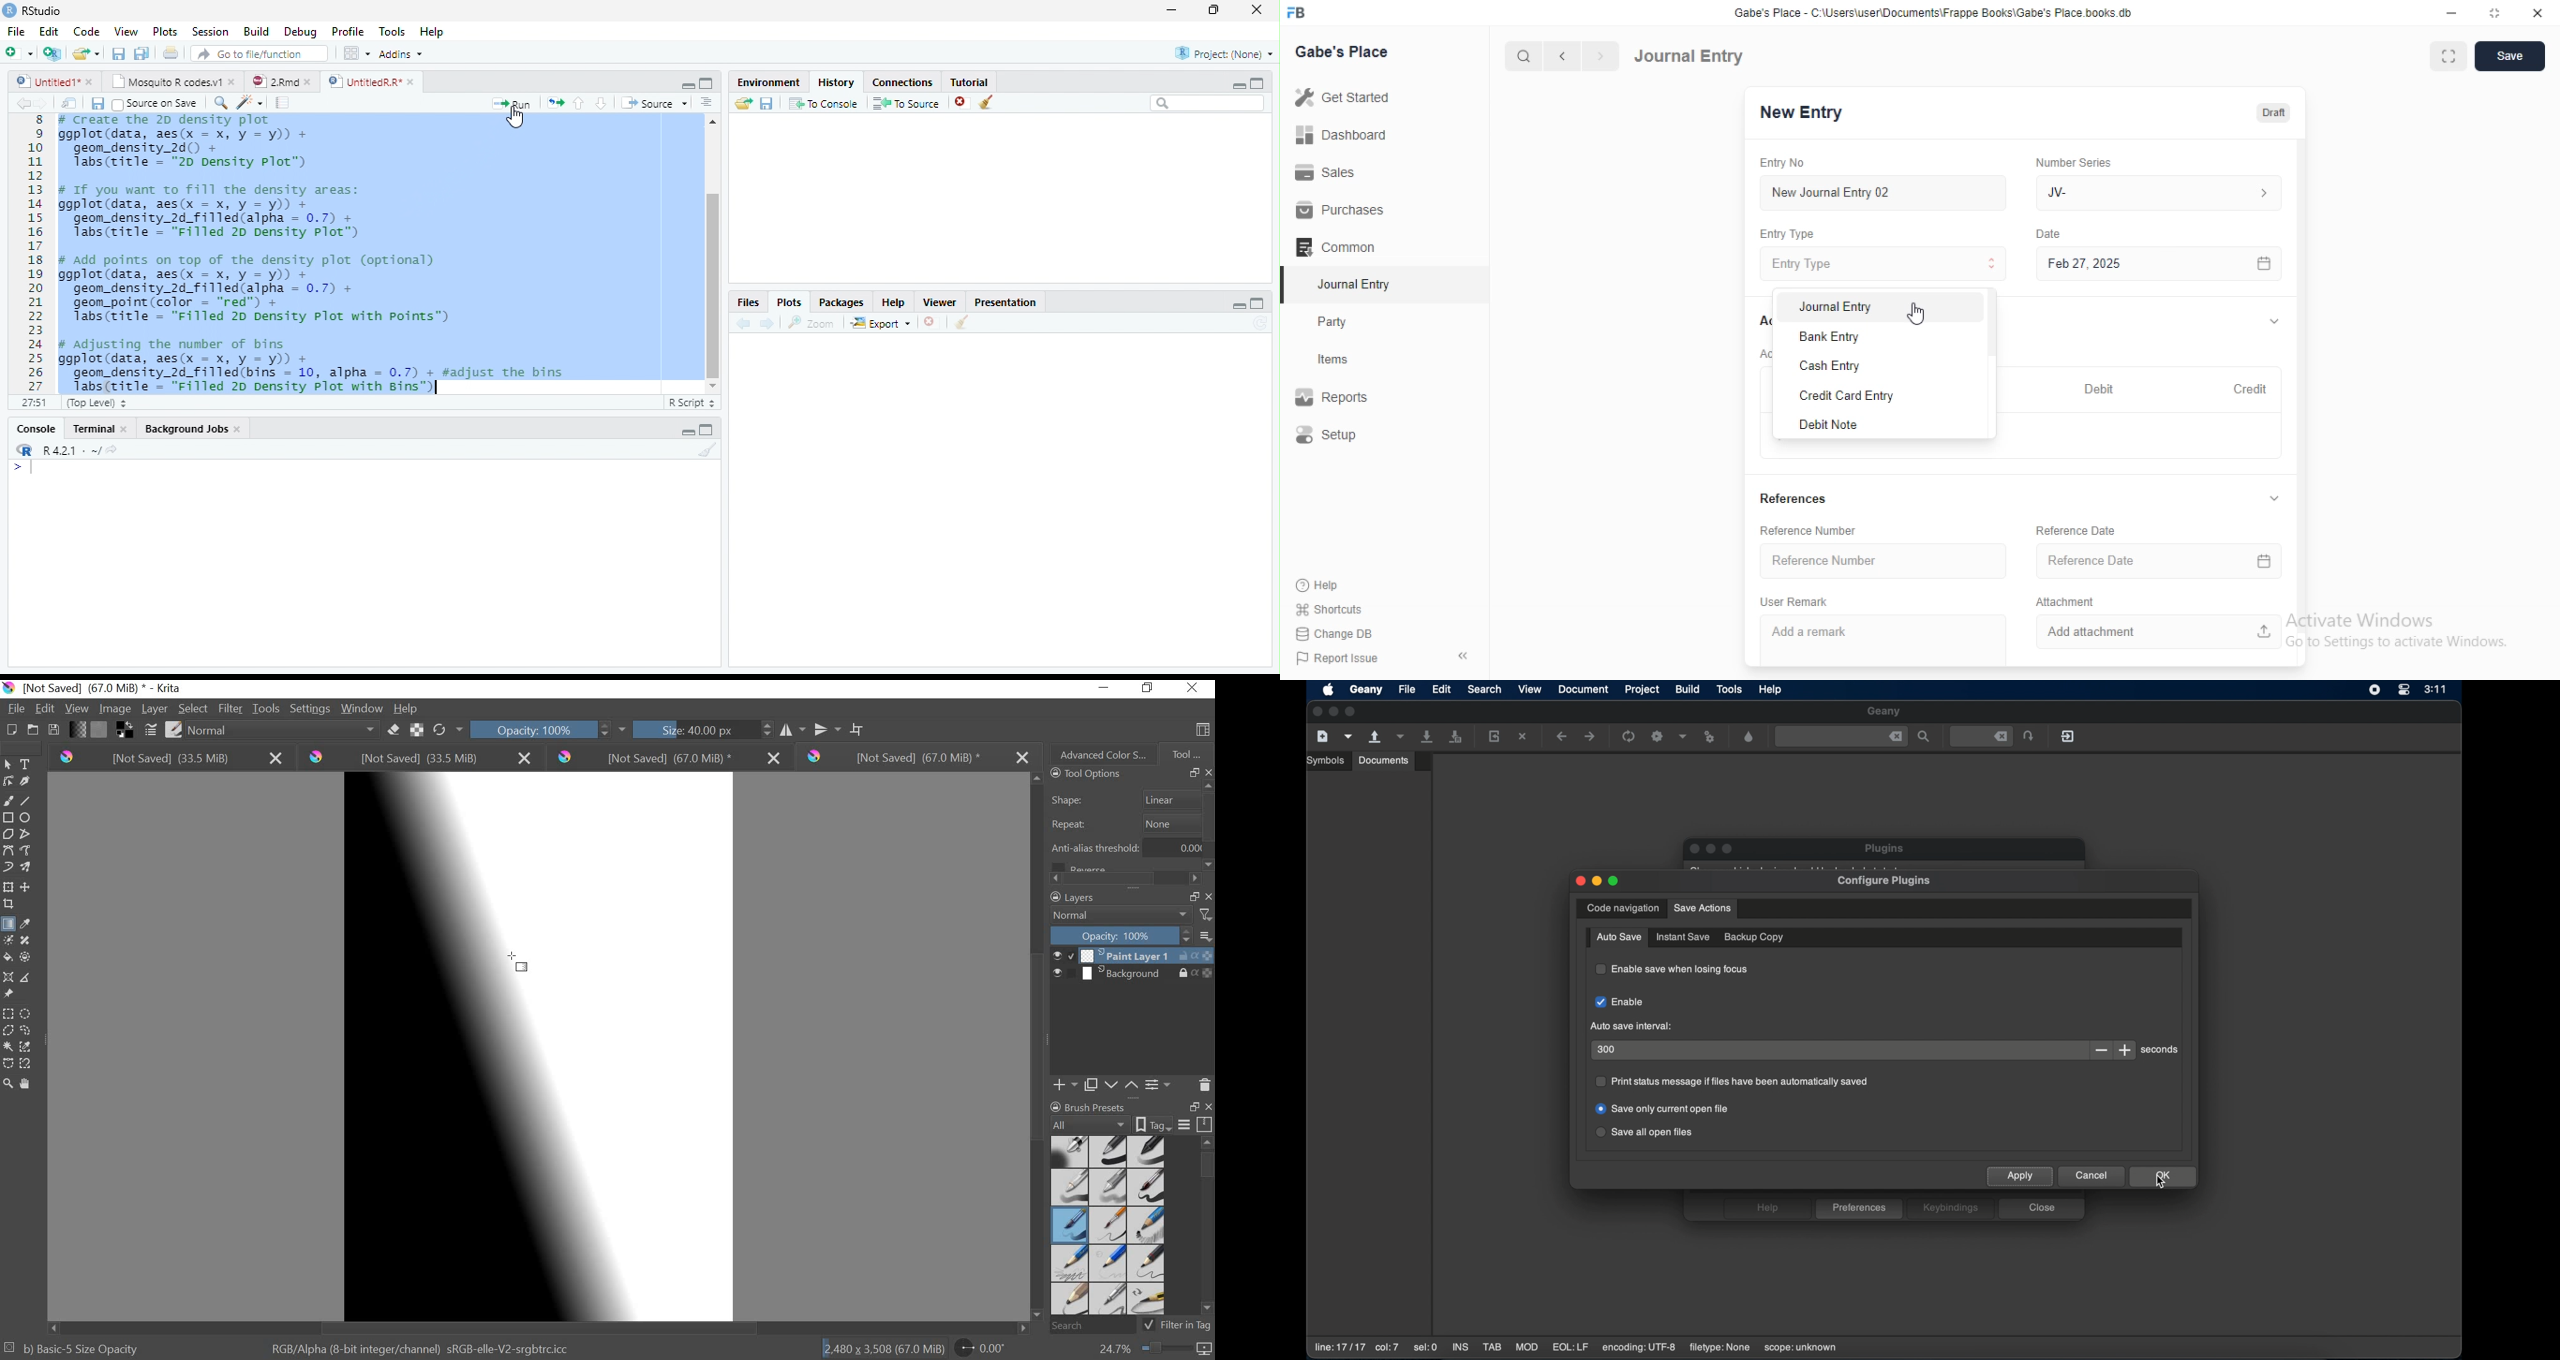 The width and height of the screenshot is (2576, 1372). What do you see at coordinates (1152, 1351) in the screenshot?
I see `ZOOM FACTOR` at bounding box center [1152, 1351].